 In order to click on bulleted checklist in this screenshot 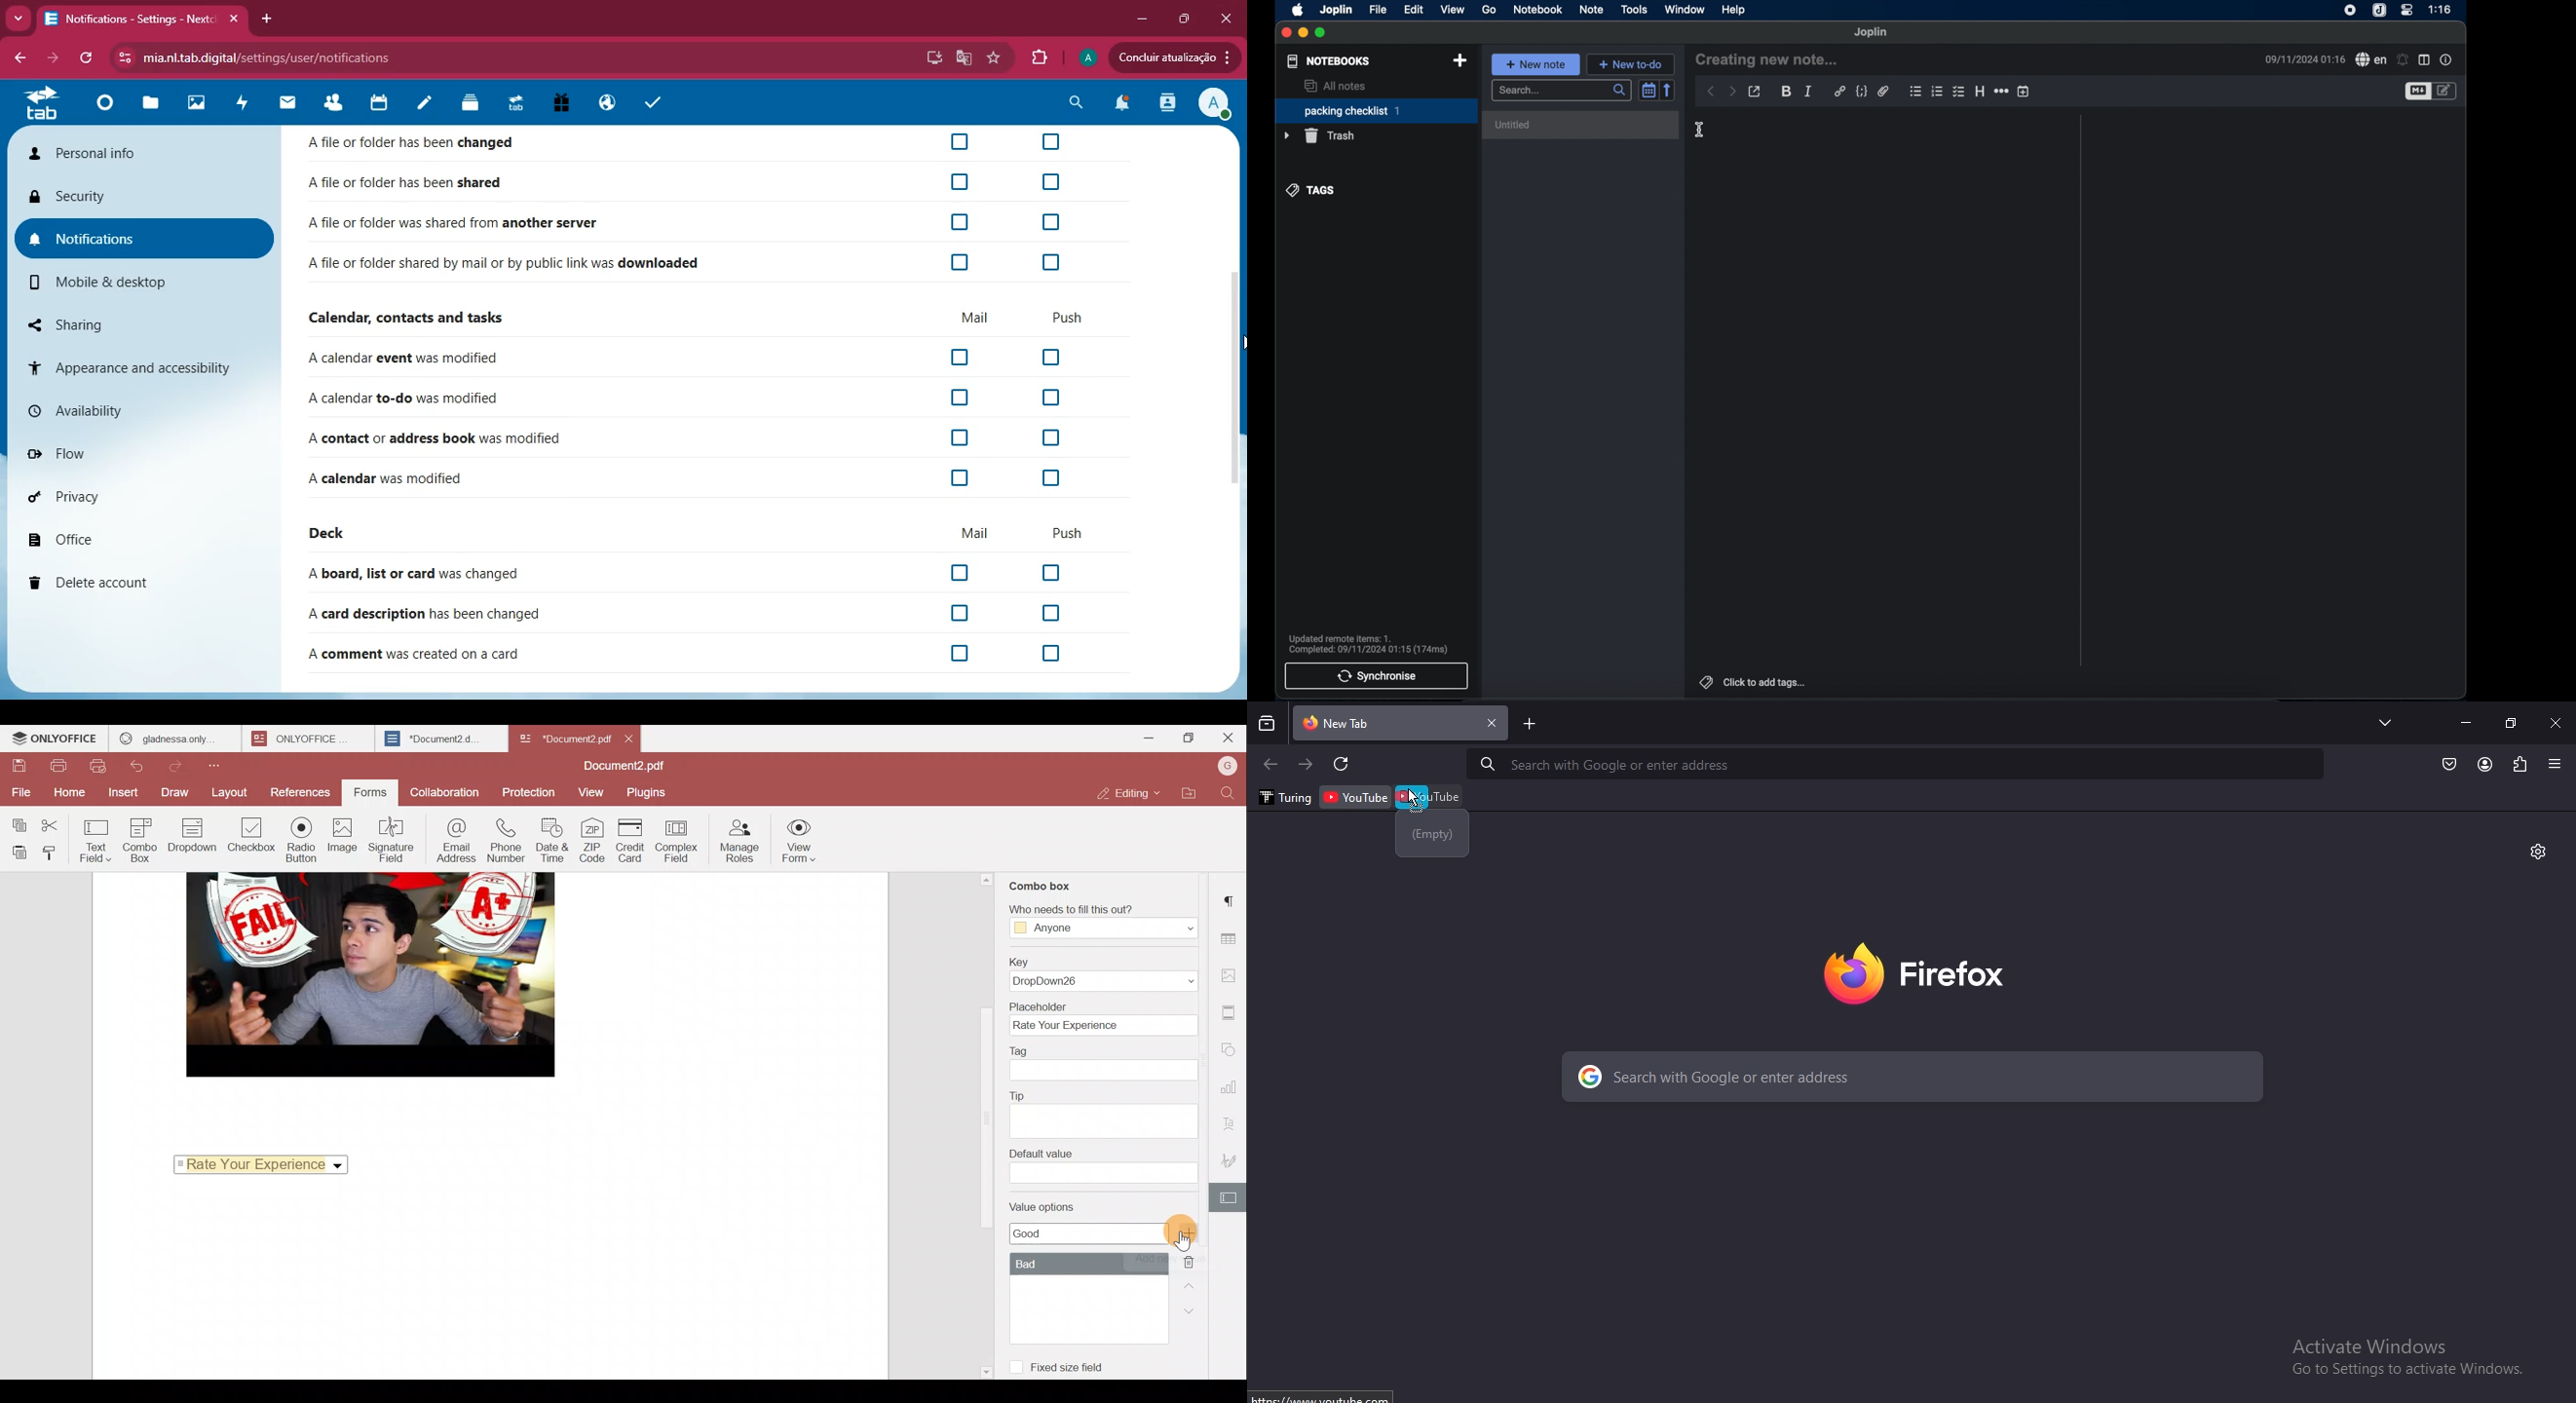, I will do `click(1915, 92)`.